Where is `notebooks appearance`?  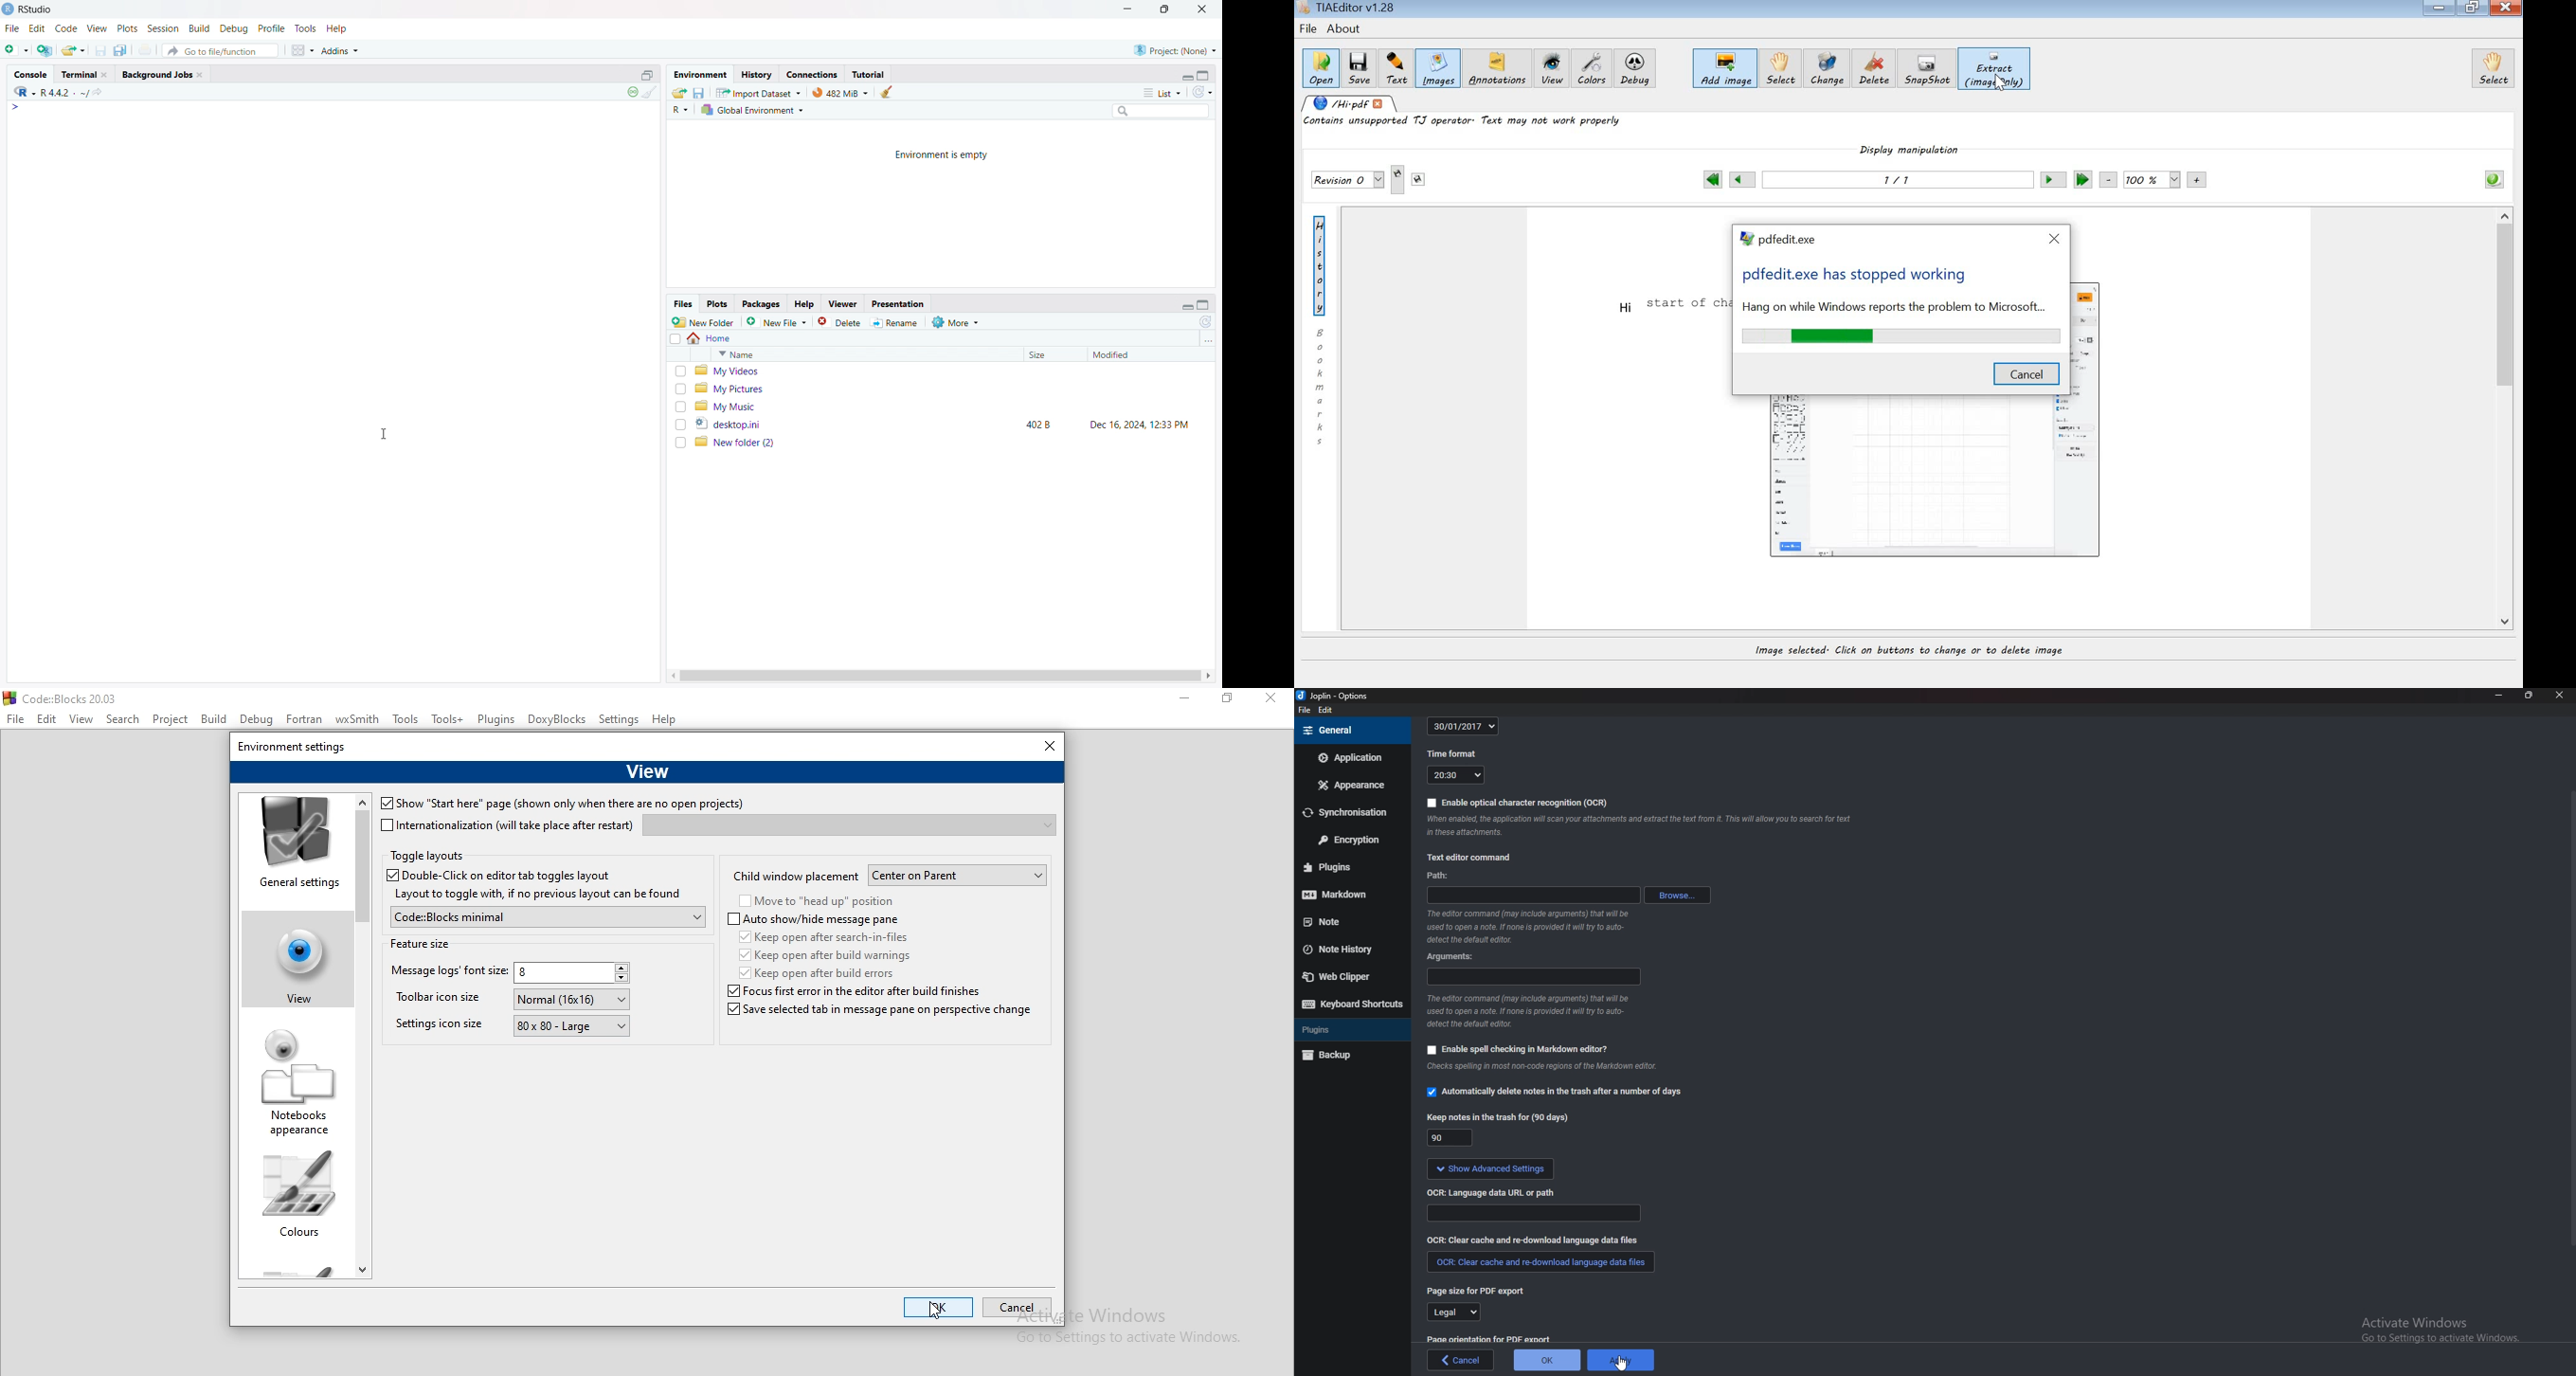 notebooks appearance is located at coordinates (298, 1084).